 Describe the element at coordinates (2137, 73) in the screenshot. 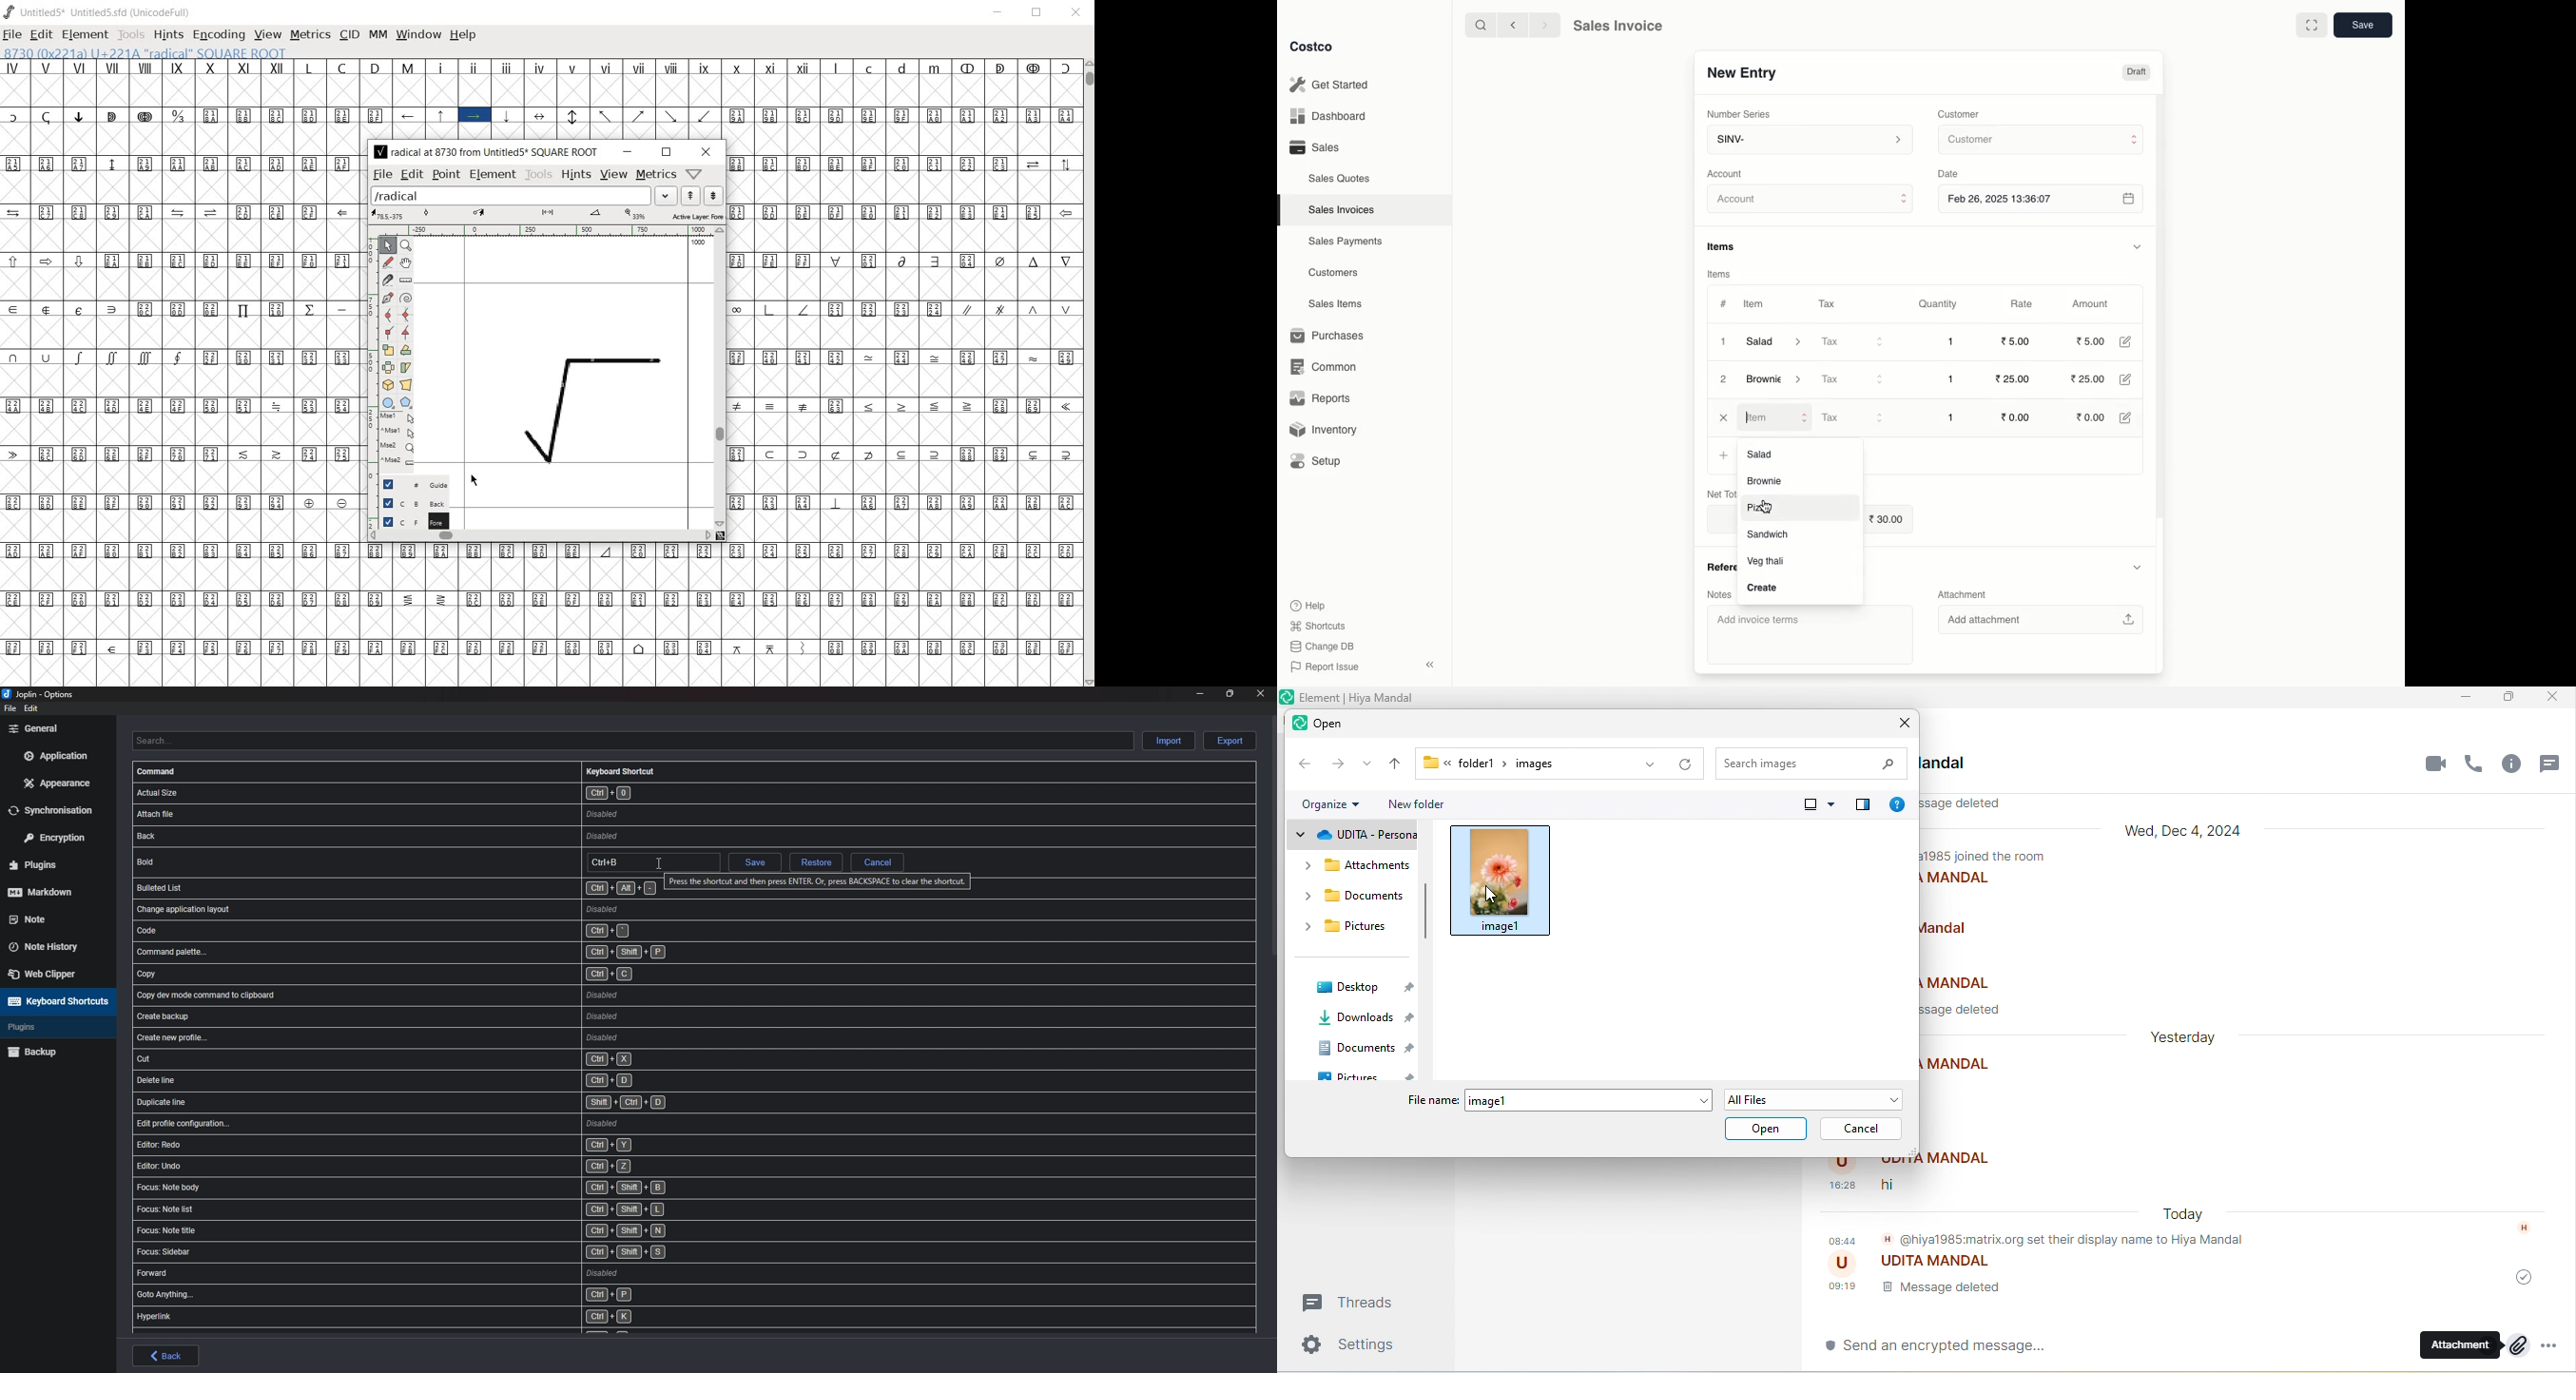

I see `Draft` at that location.